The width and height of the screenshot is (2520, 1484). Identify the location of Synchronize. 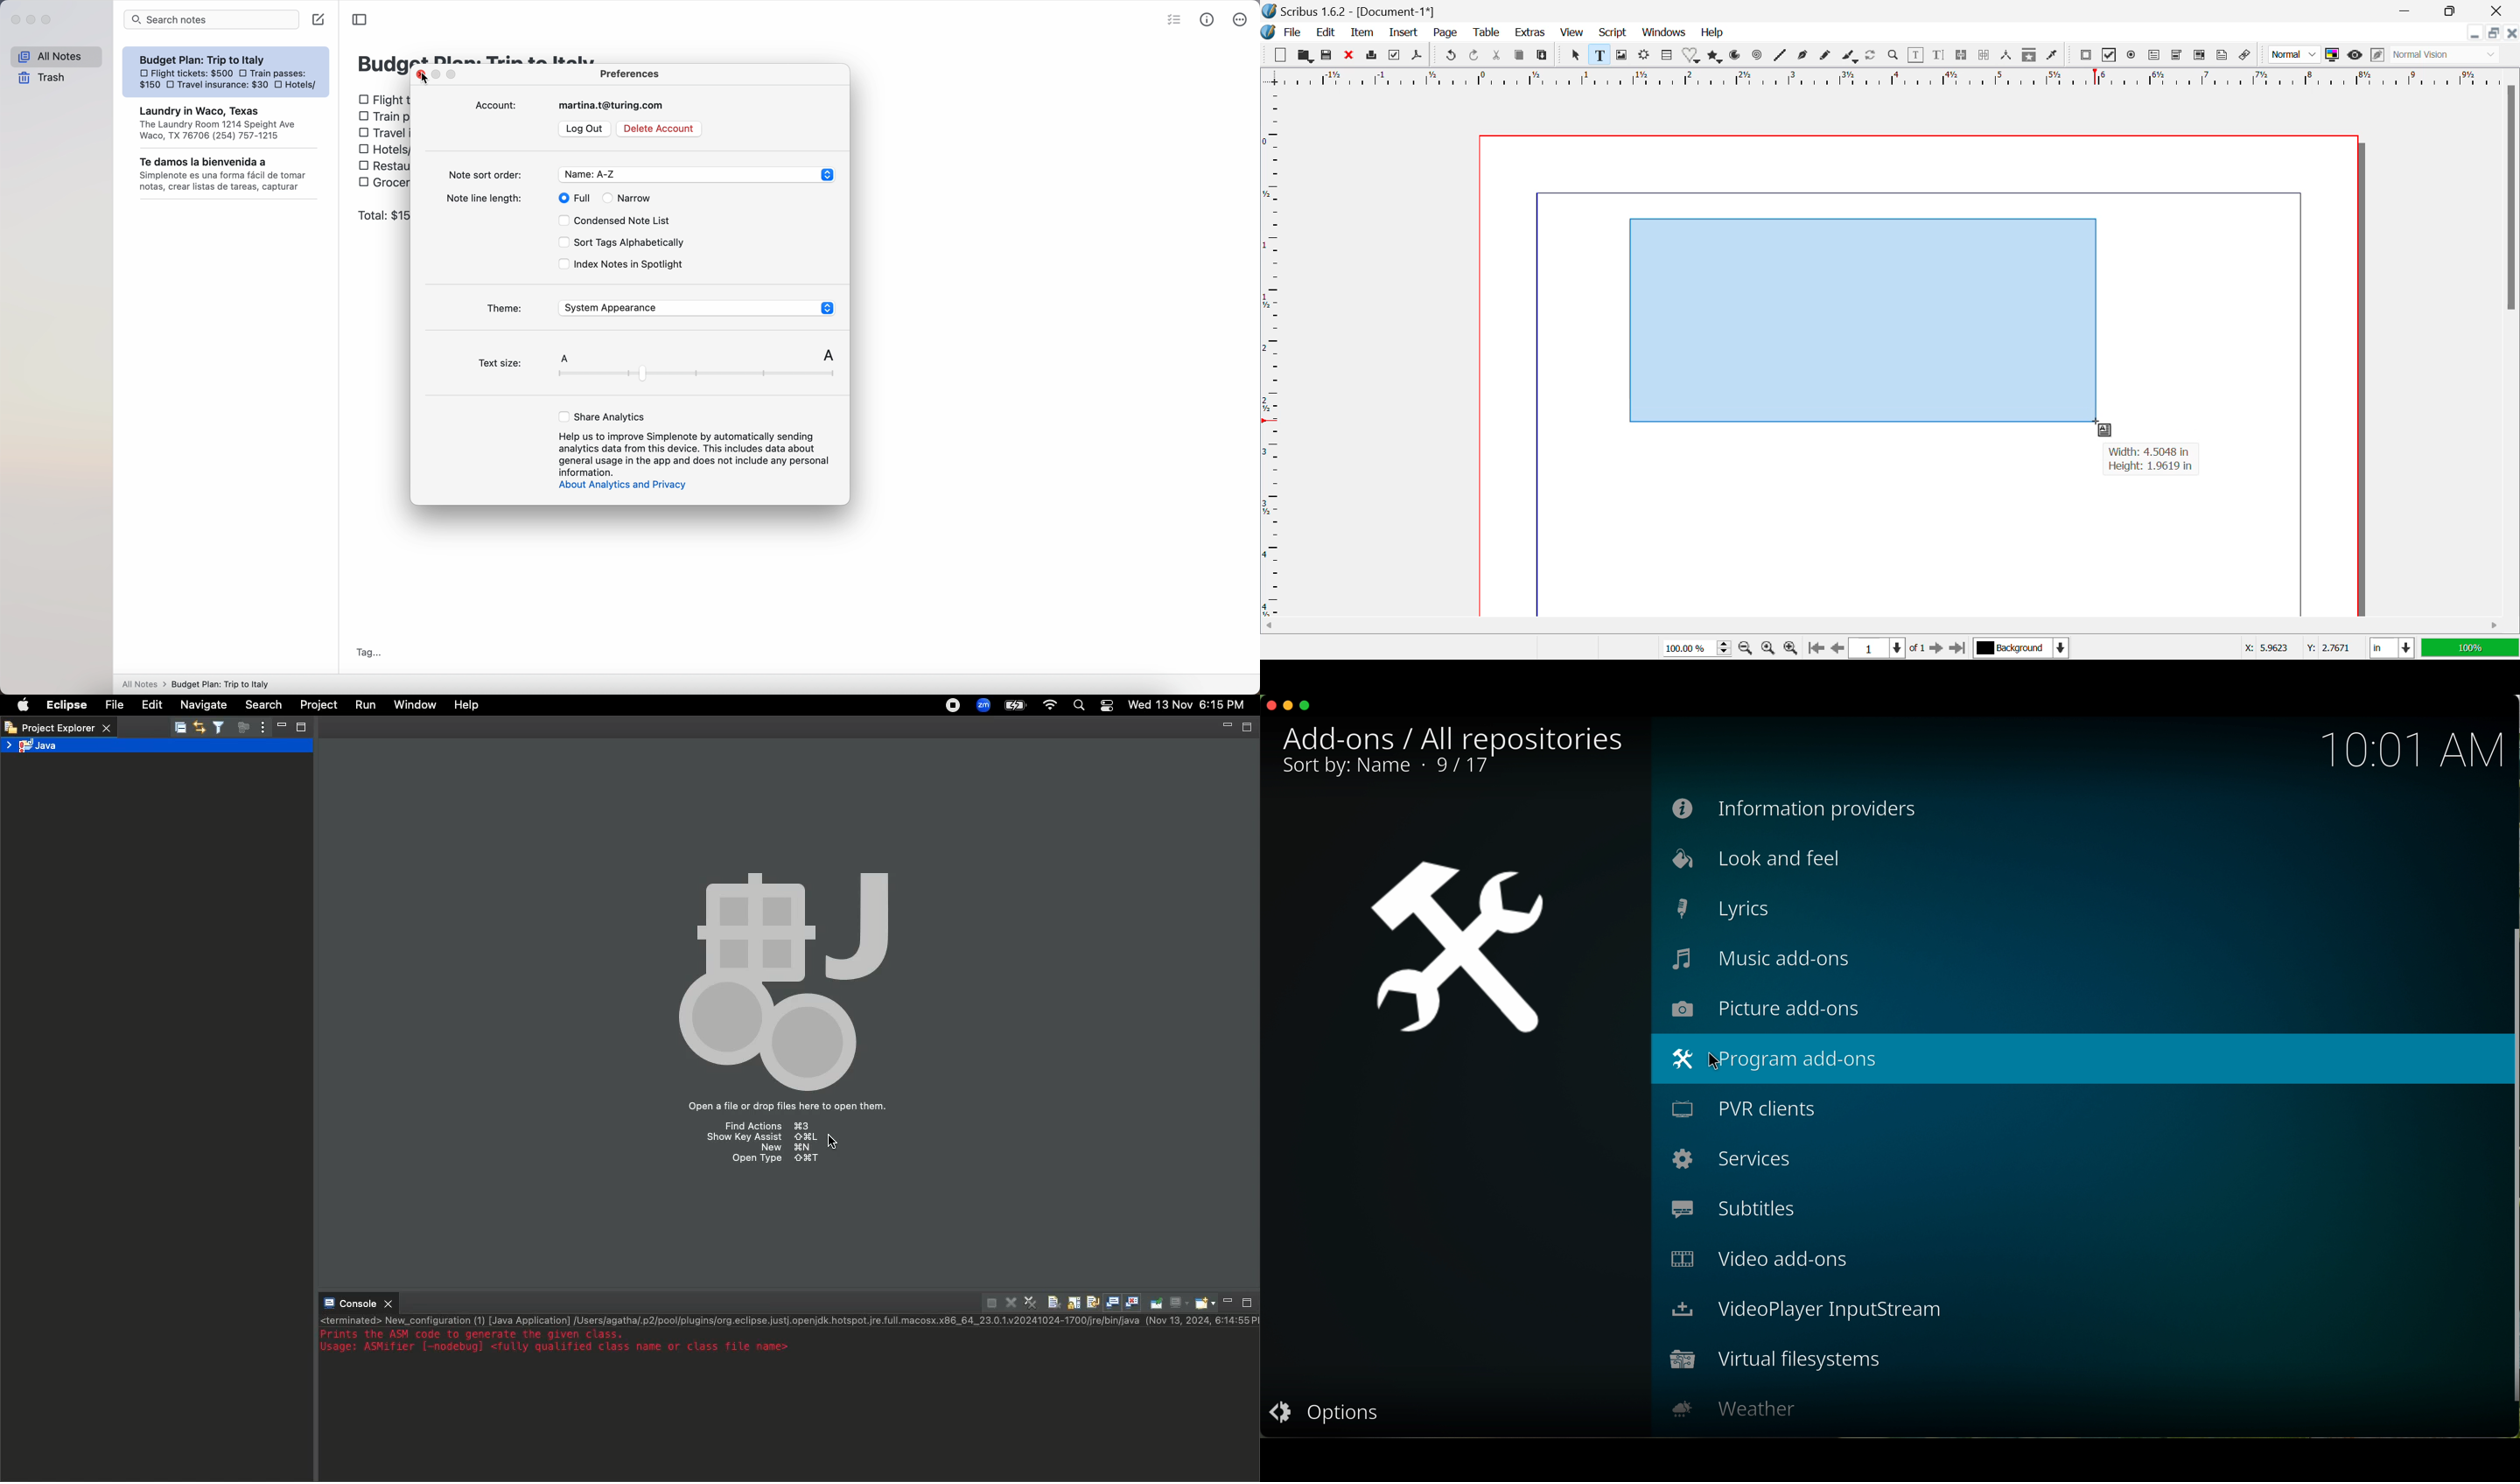
(200, 730).